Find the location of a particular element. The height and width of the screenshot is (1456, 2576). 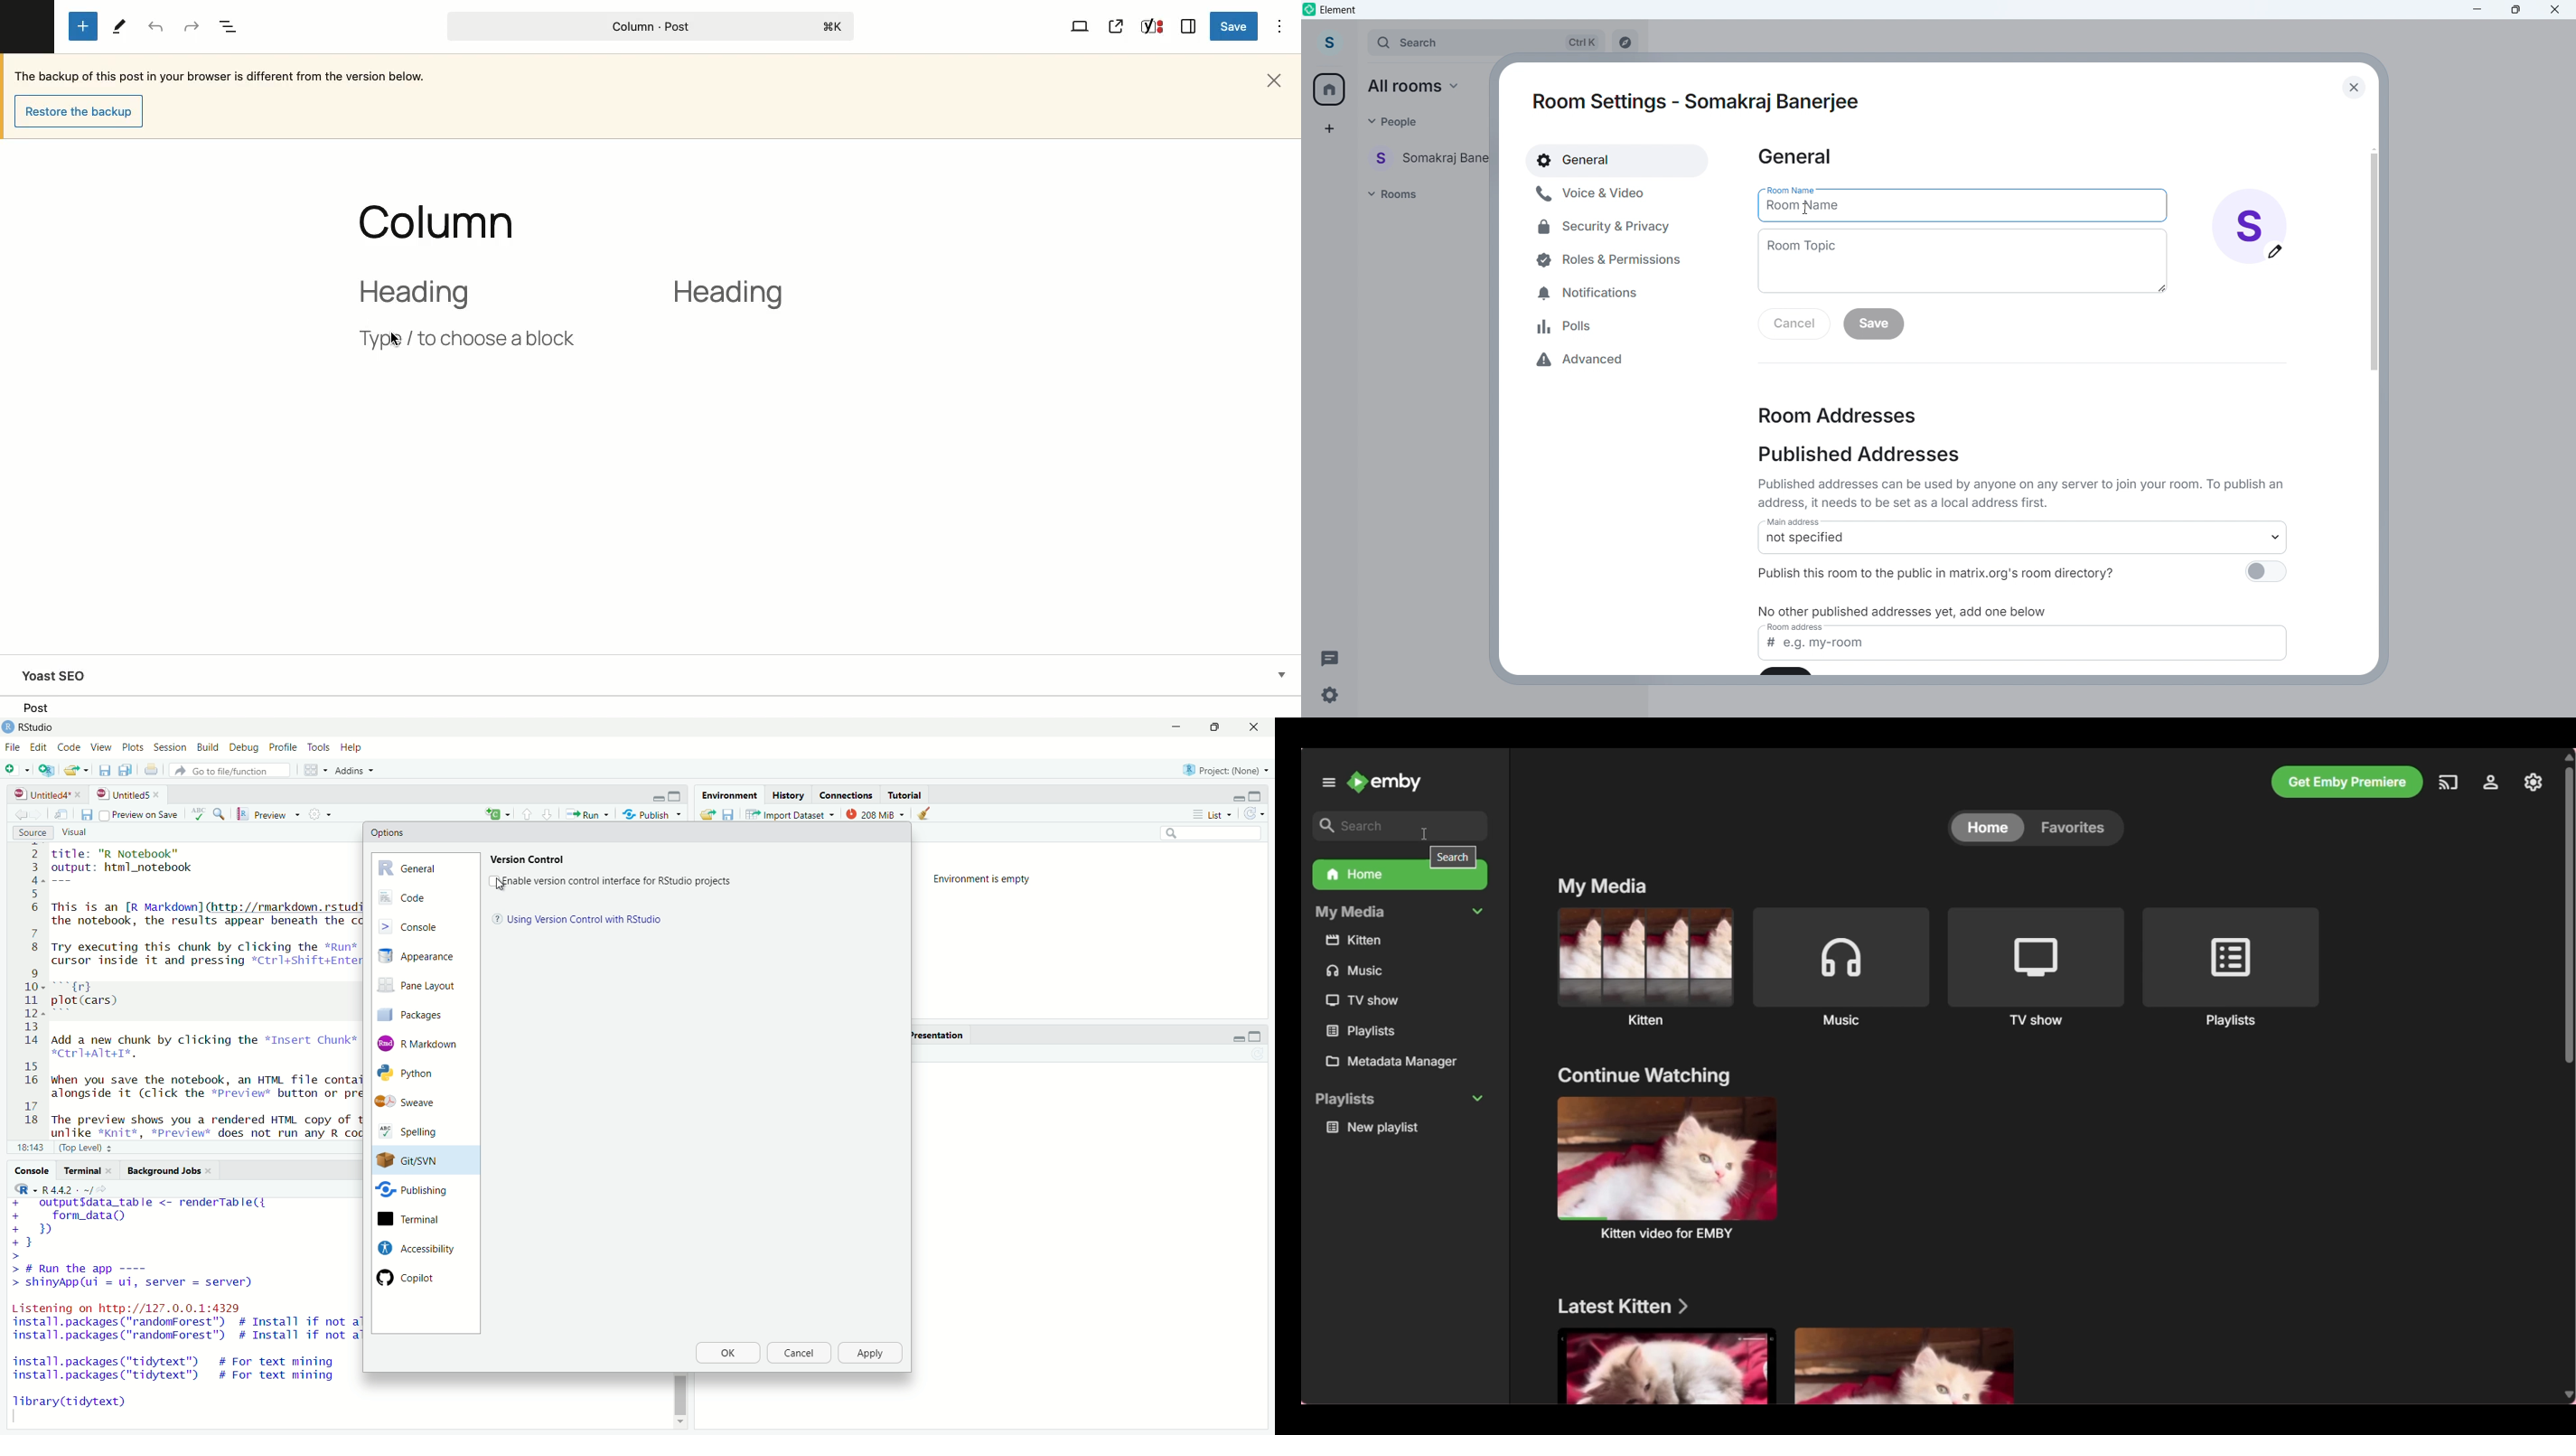

Toys is located at coordinates (318, 748).